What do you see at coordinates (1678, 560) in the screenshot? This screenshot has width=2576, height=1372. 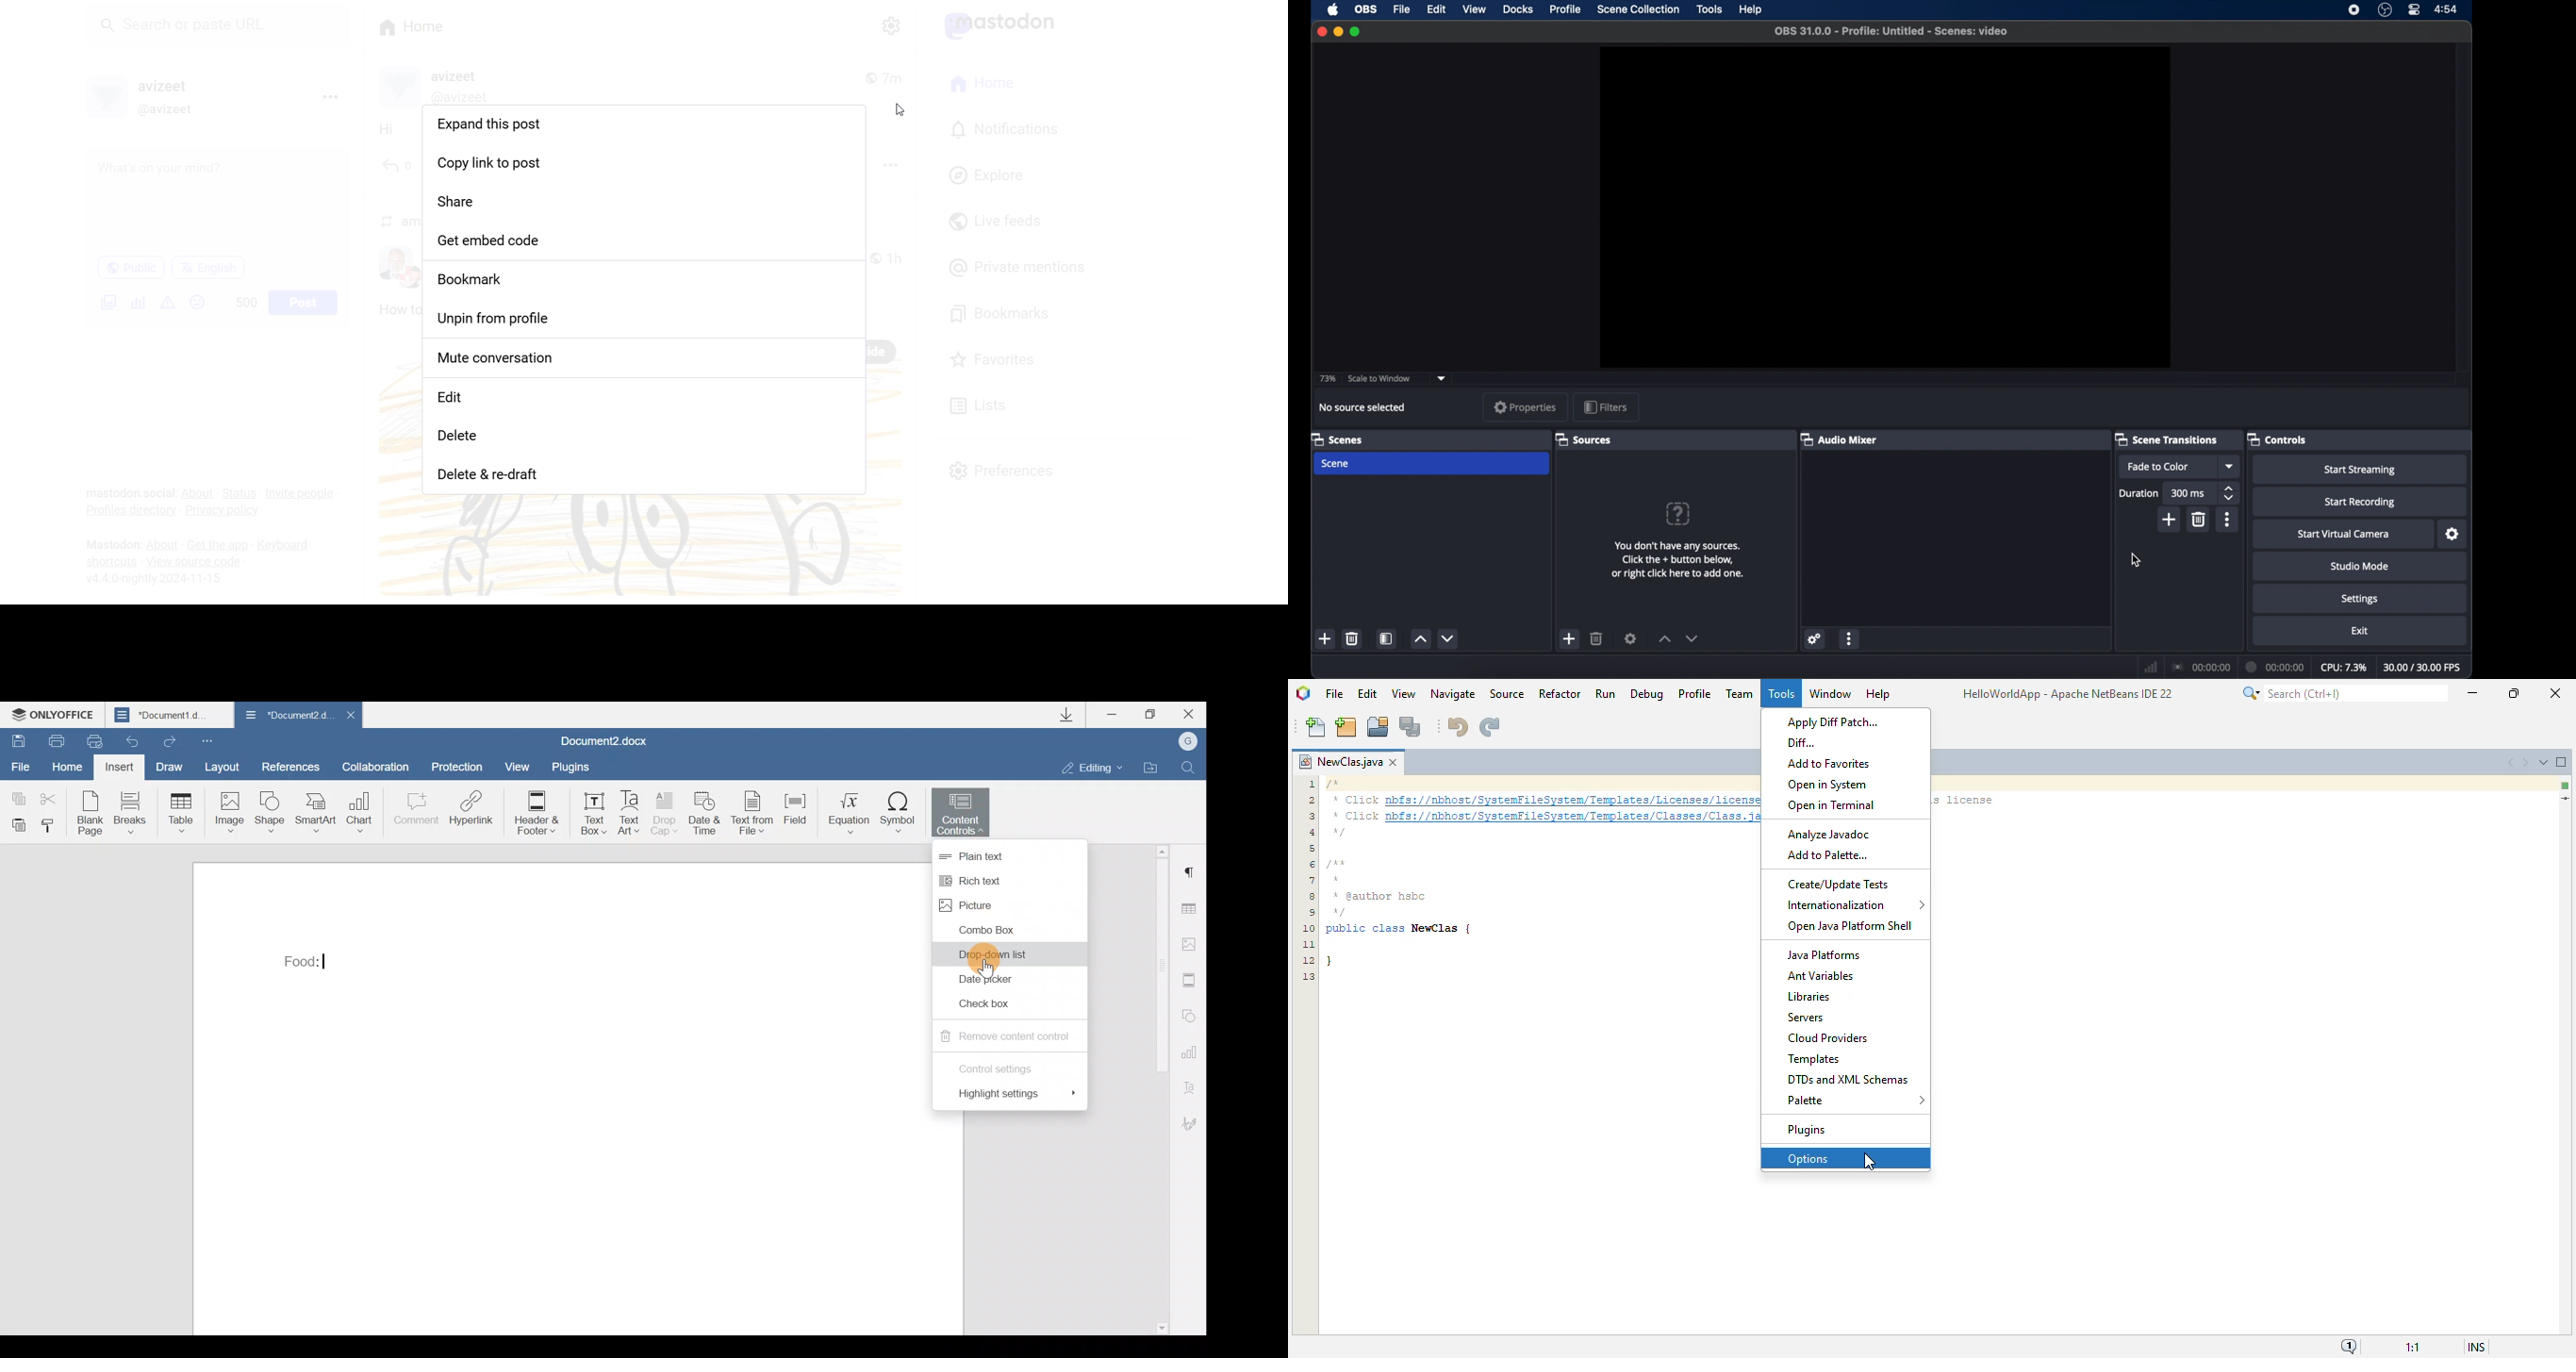 I see `info` at bounding box center [1678, 560].